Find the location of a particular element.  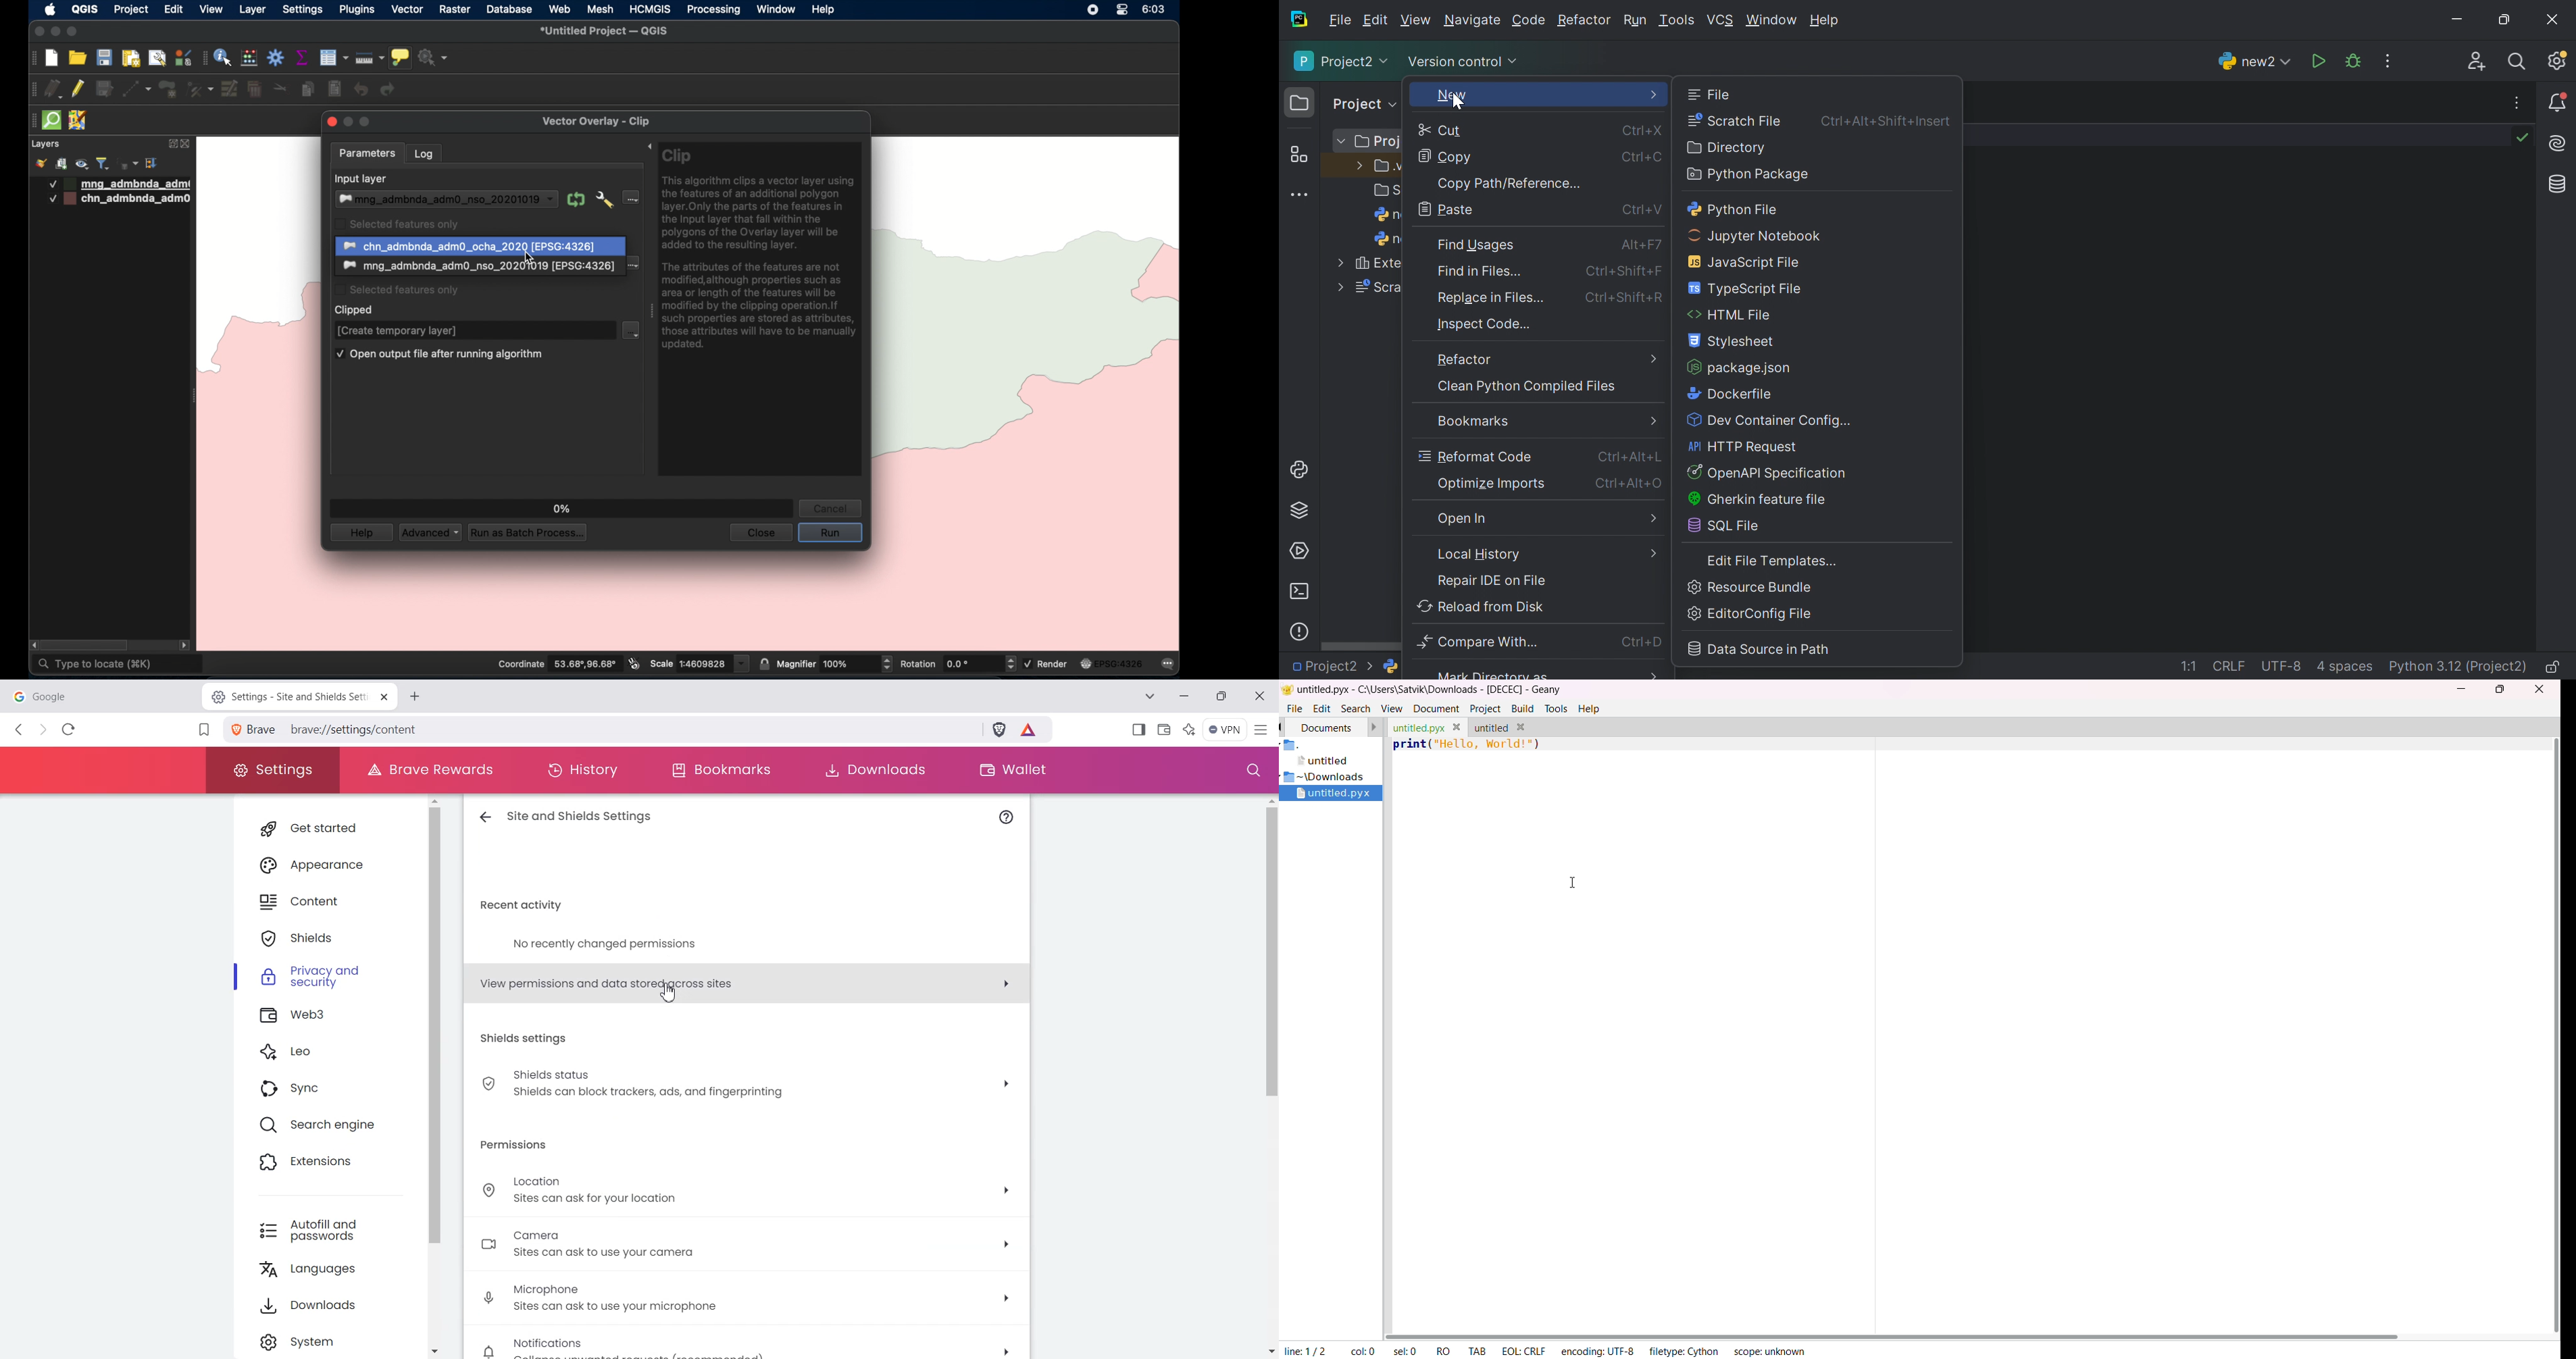

Debug is located at coordinates (2352, 61).